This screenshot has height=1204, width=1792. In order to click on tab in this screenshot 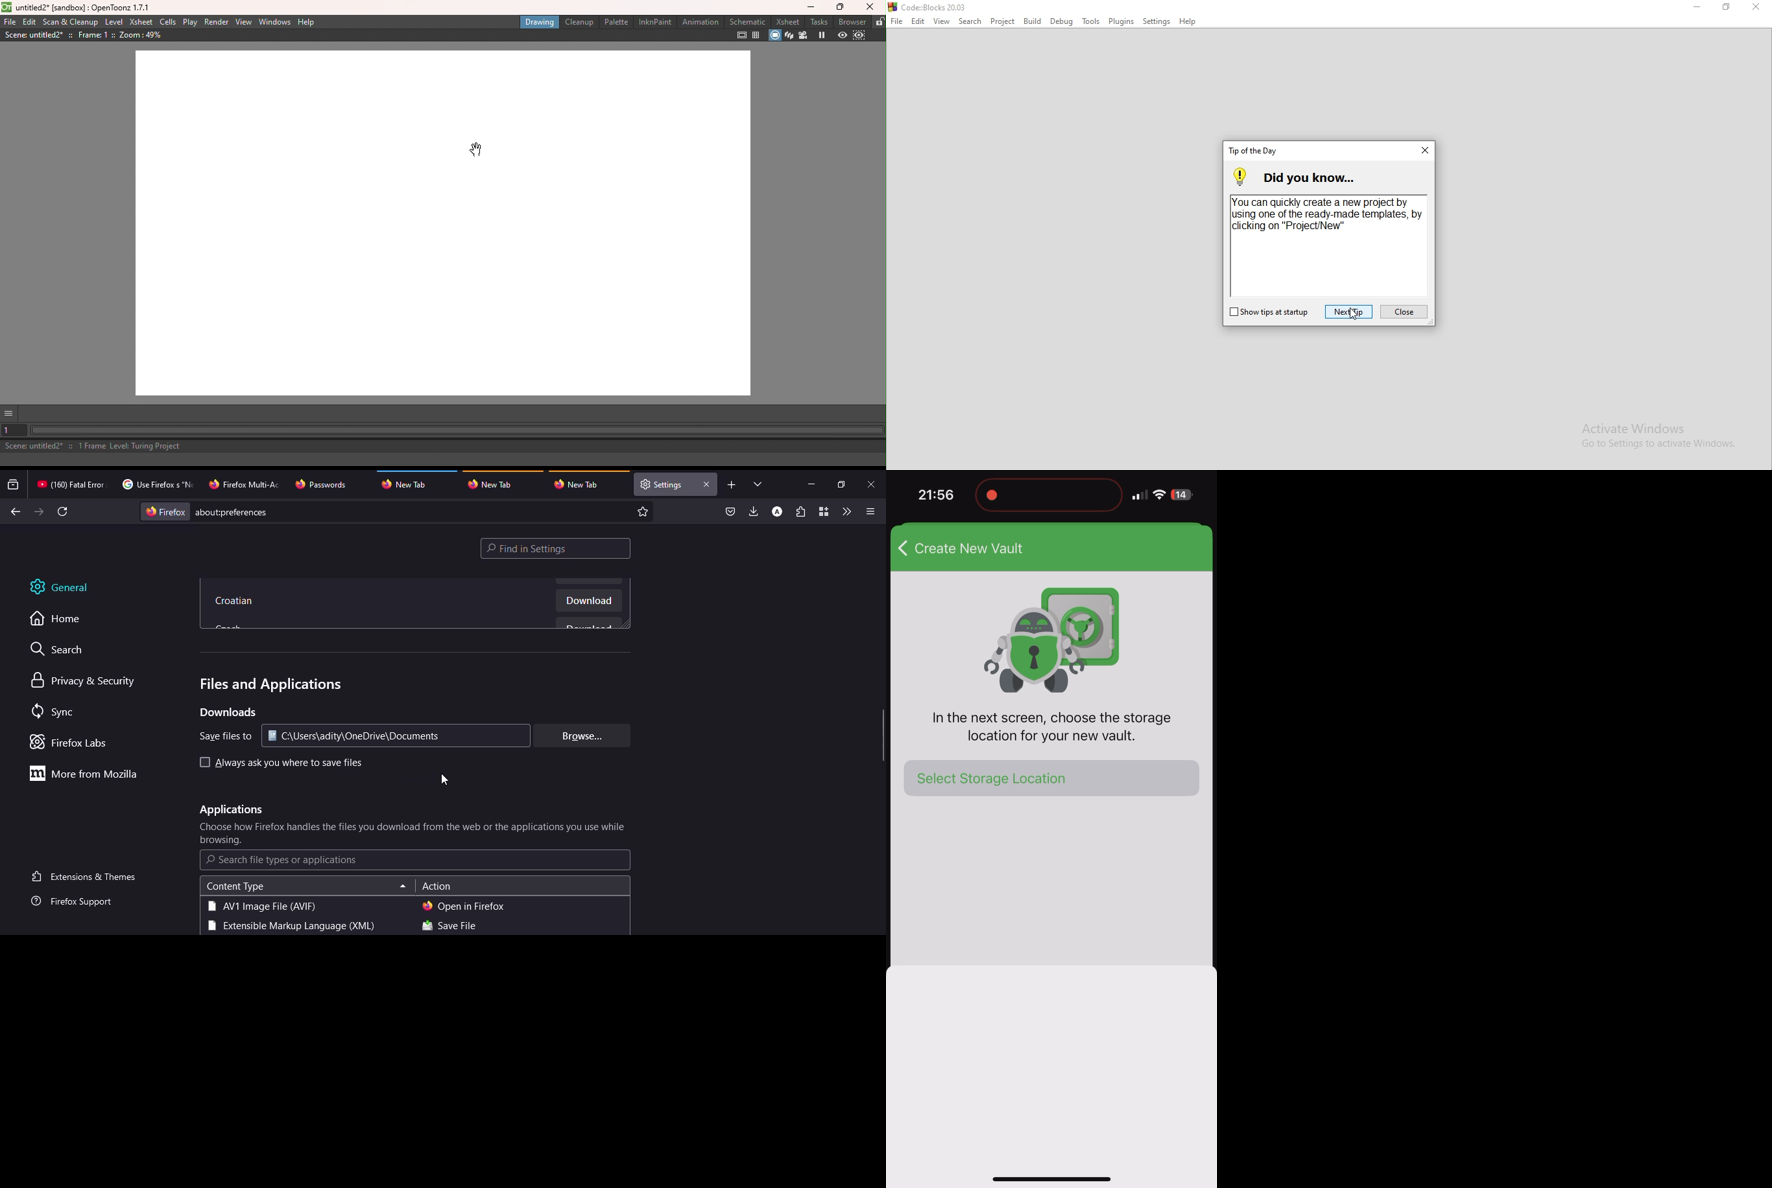, I will do `click(662, 484)`.